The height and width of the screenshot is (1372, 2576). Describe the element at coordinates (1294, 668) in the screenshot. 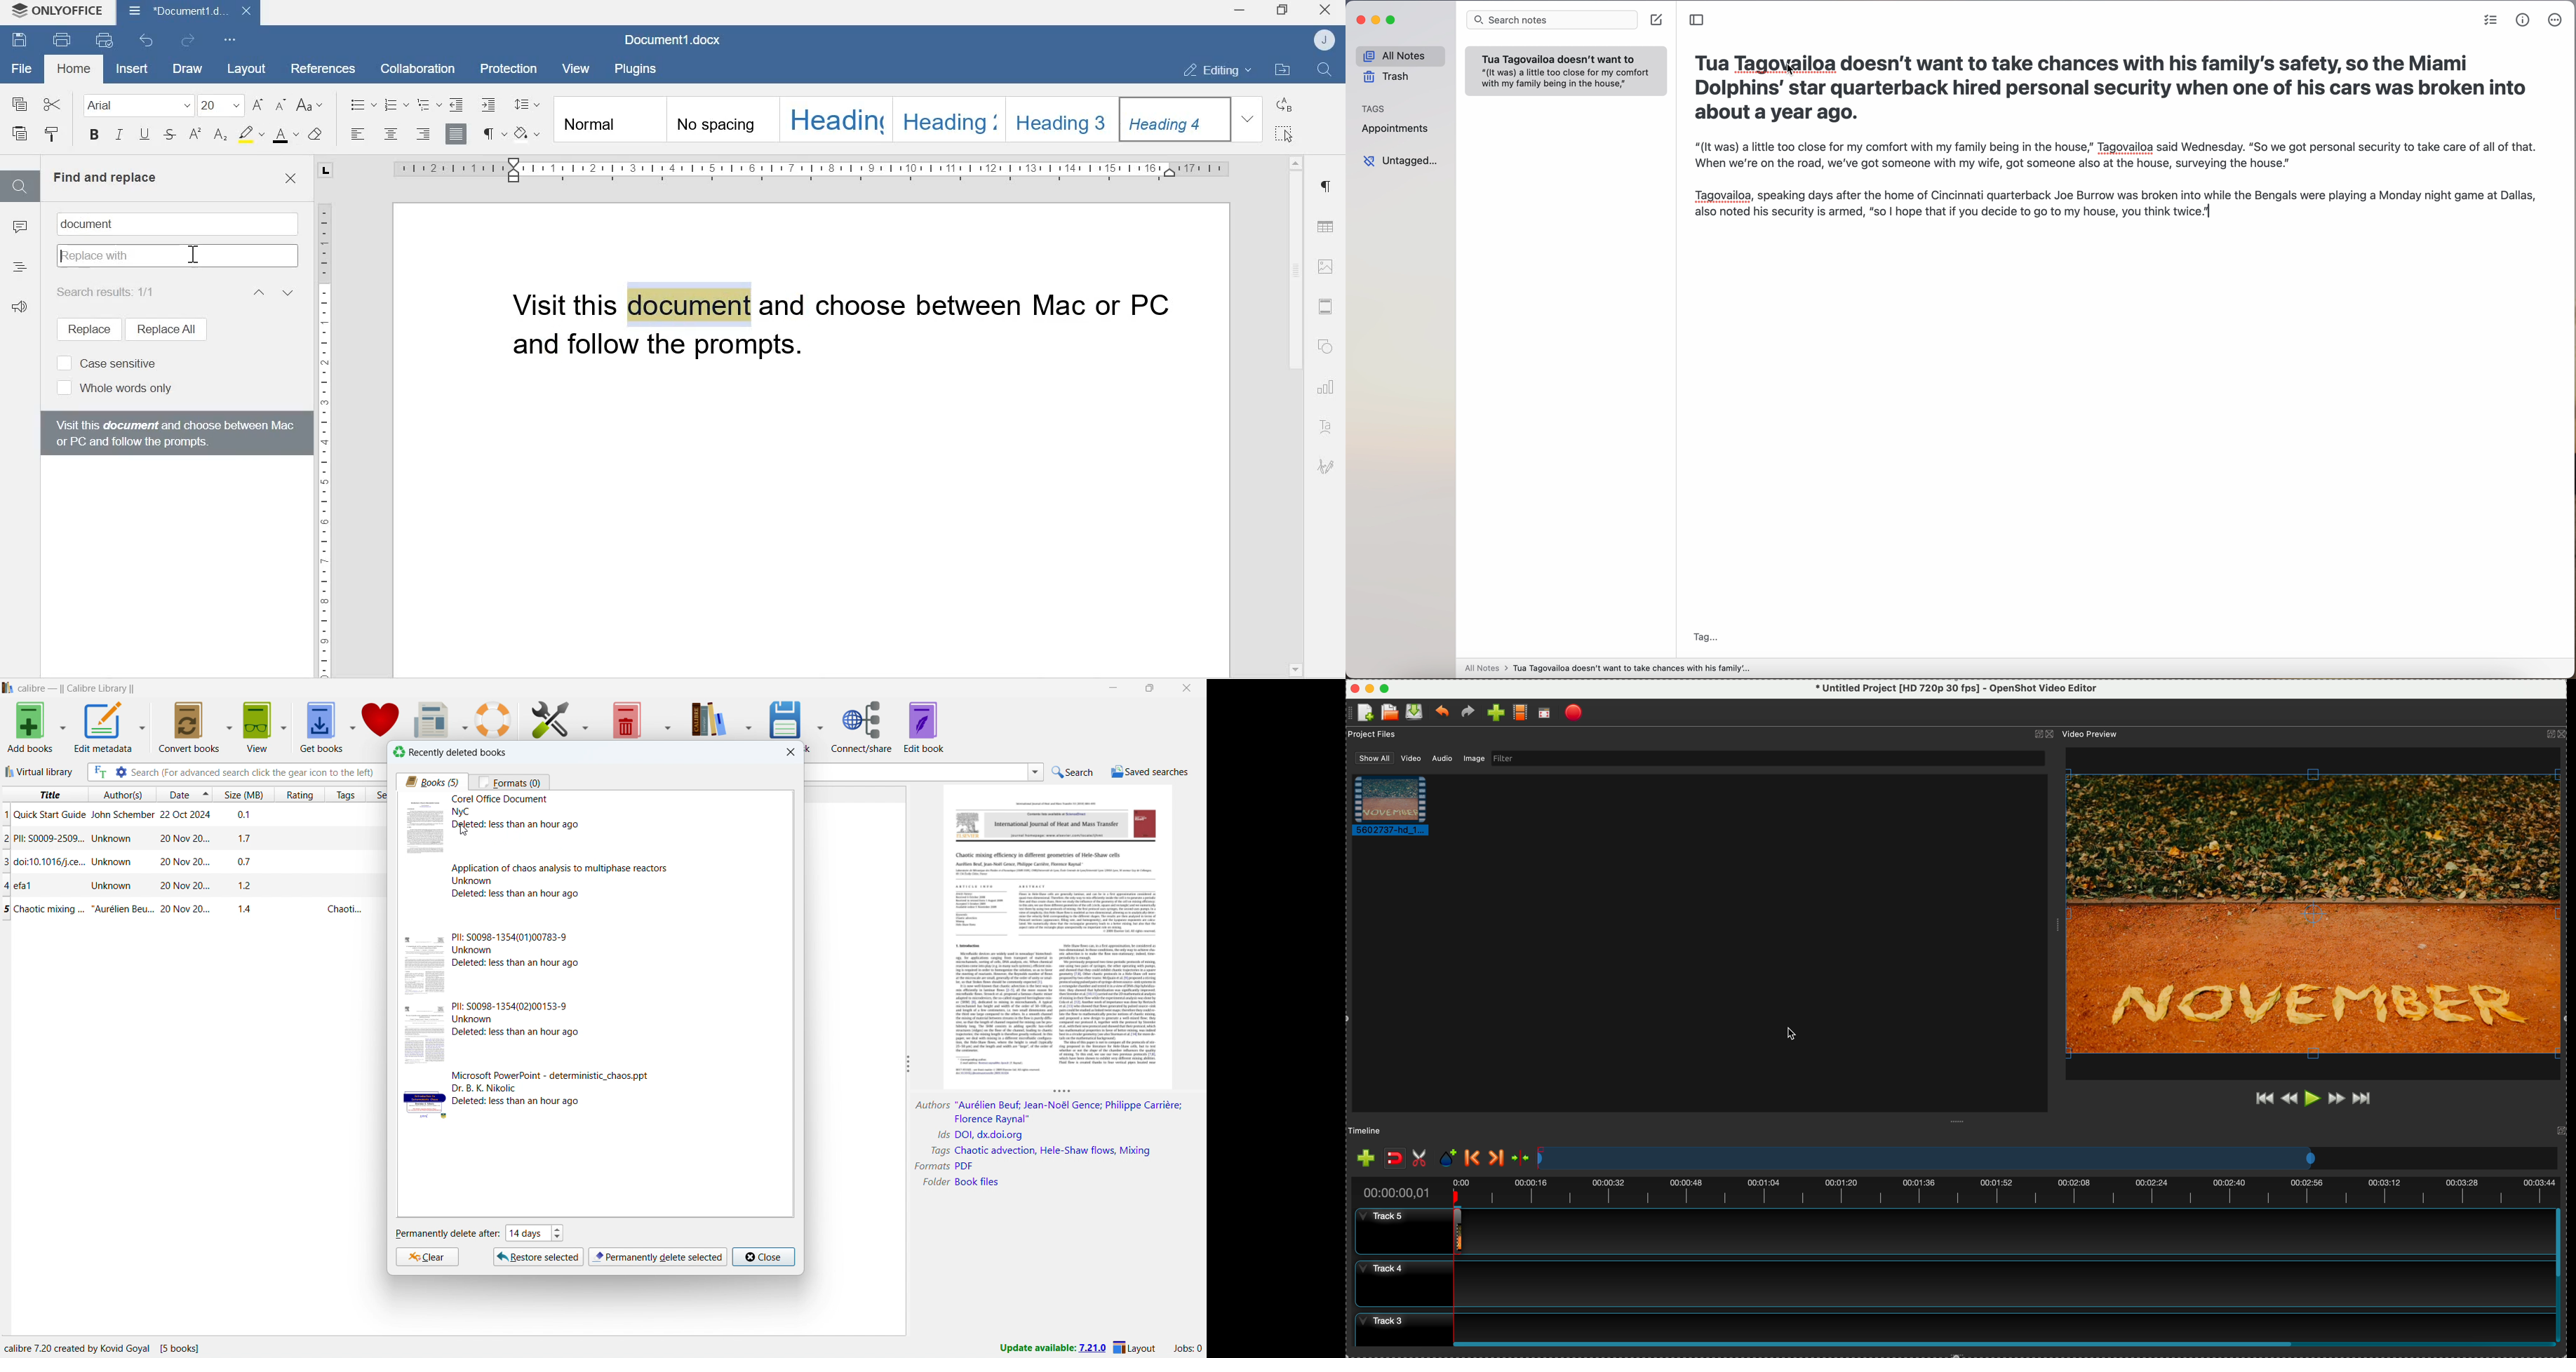

I see `Scroll down` at that location.